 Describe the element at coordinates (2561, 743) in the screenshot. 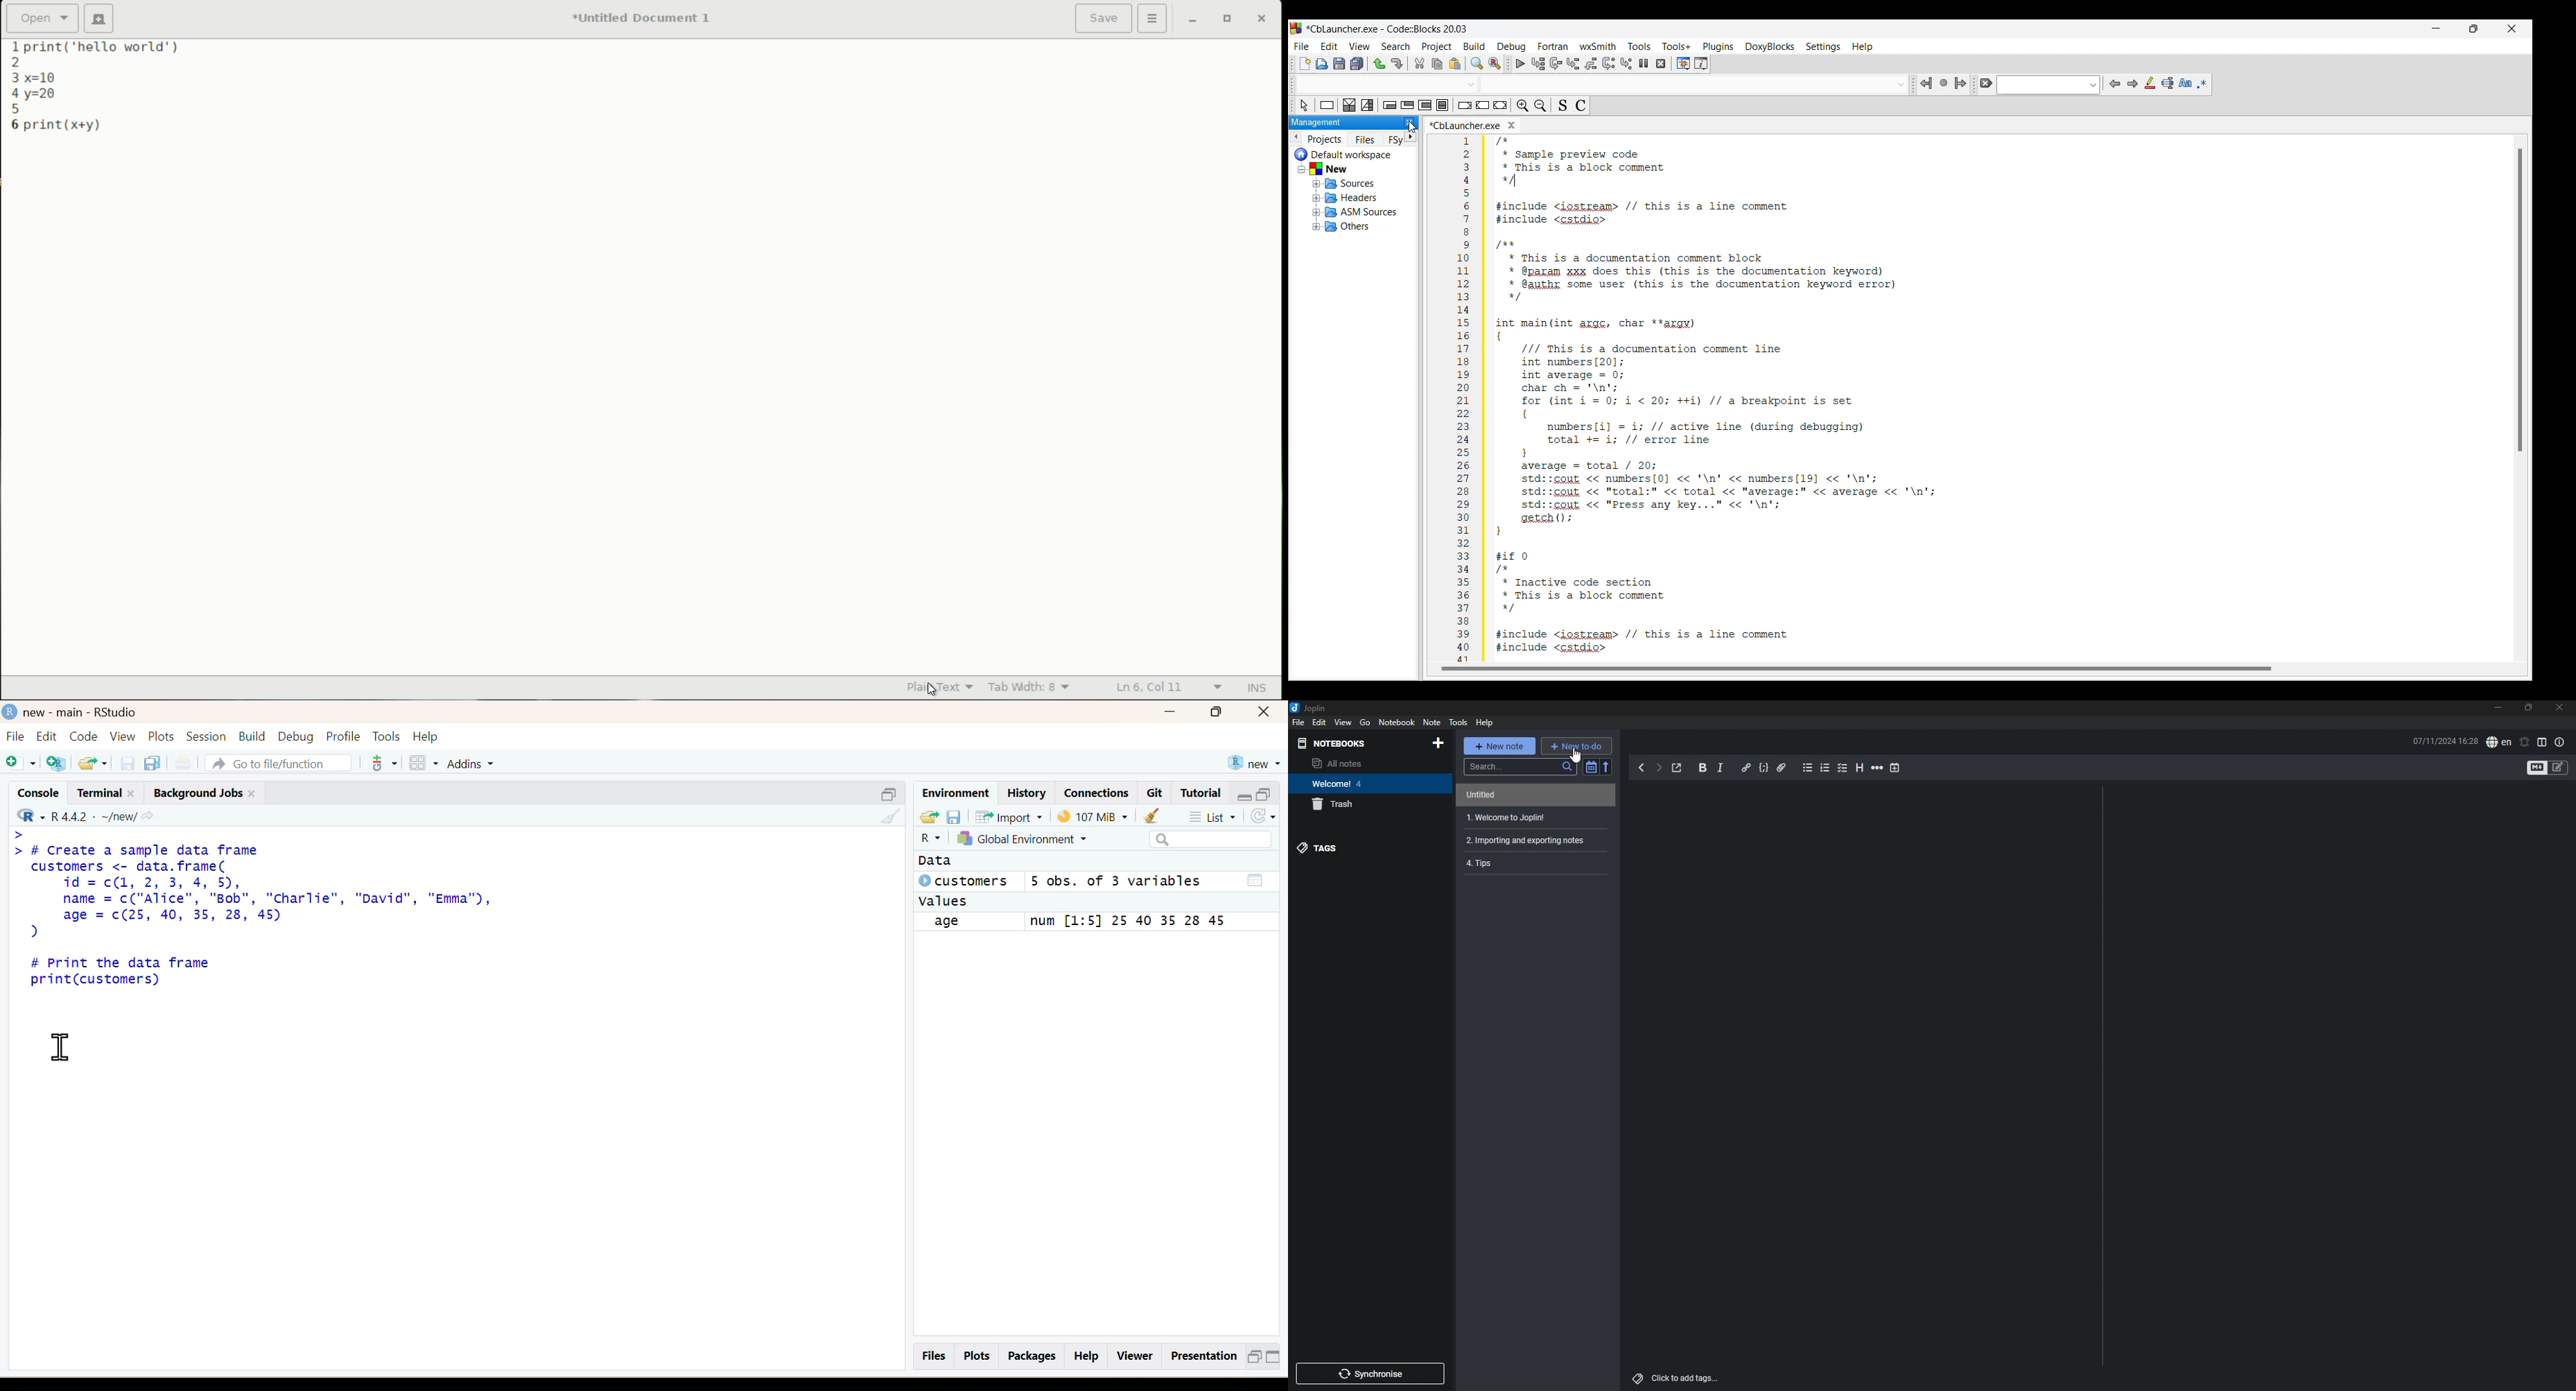

I see `note properties` at that location.